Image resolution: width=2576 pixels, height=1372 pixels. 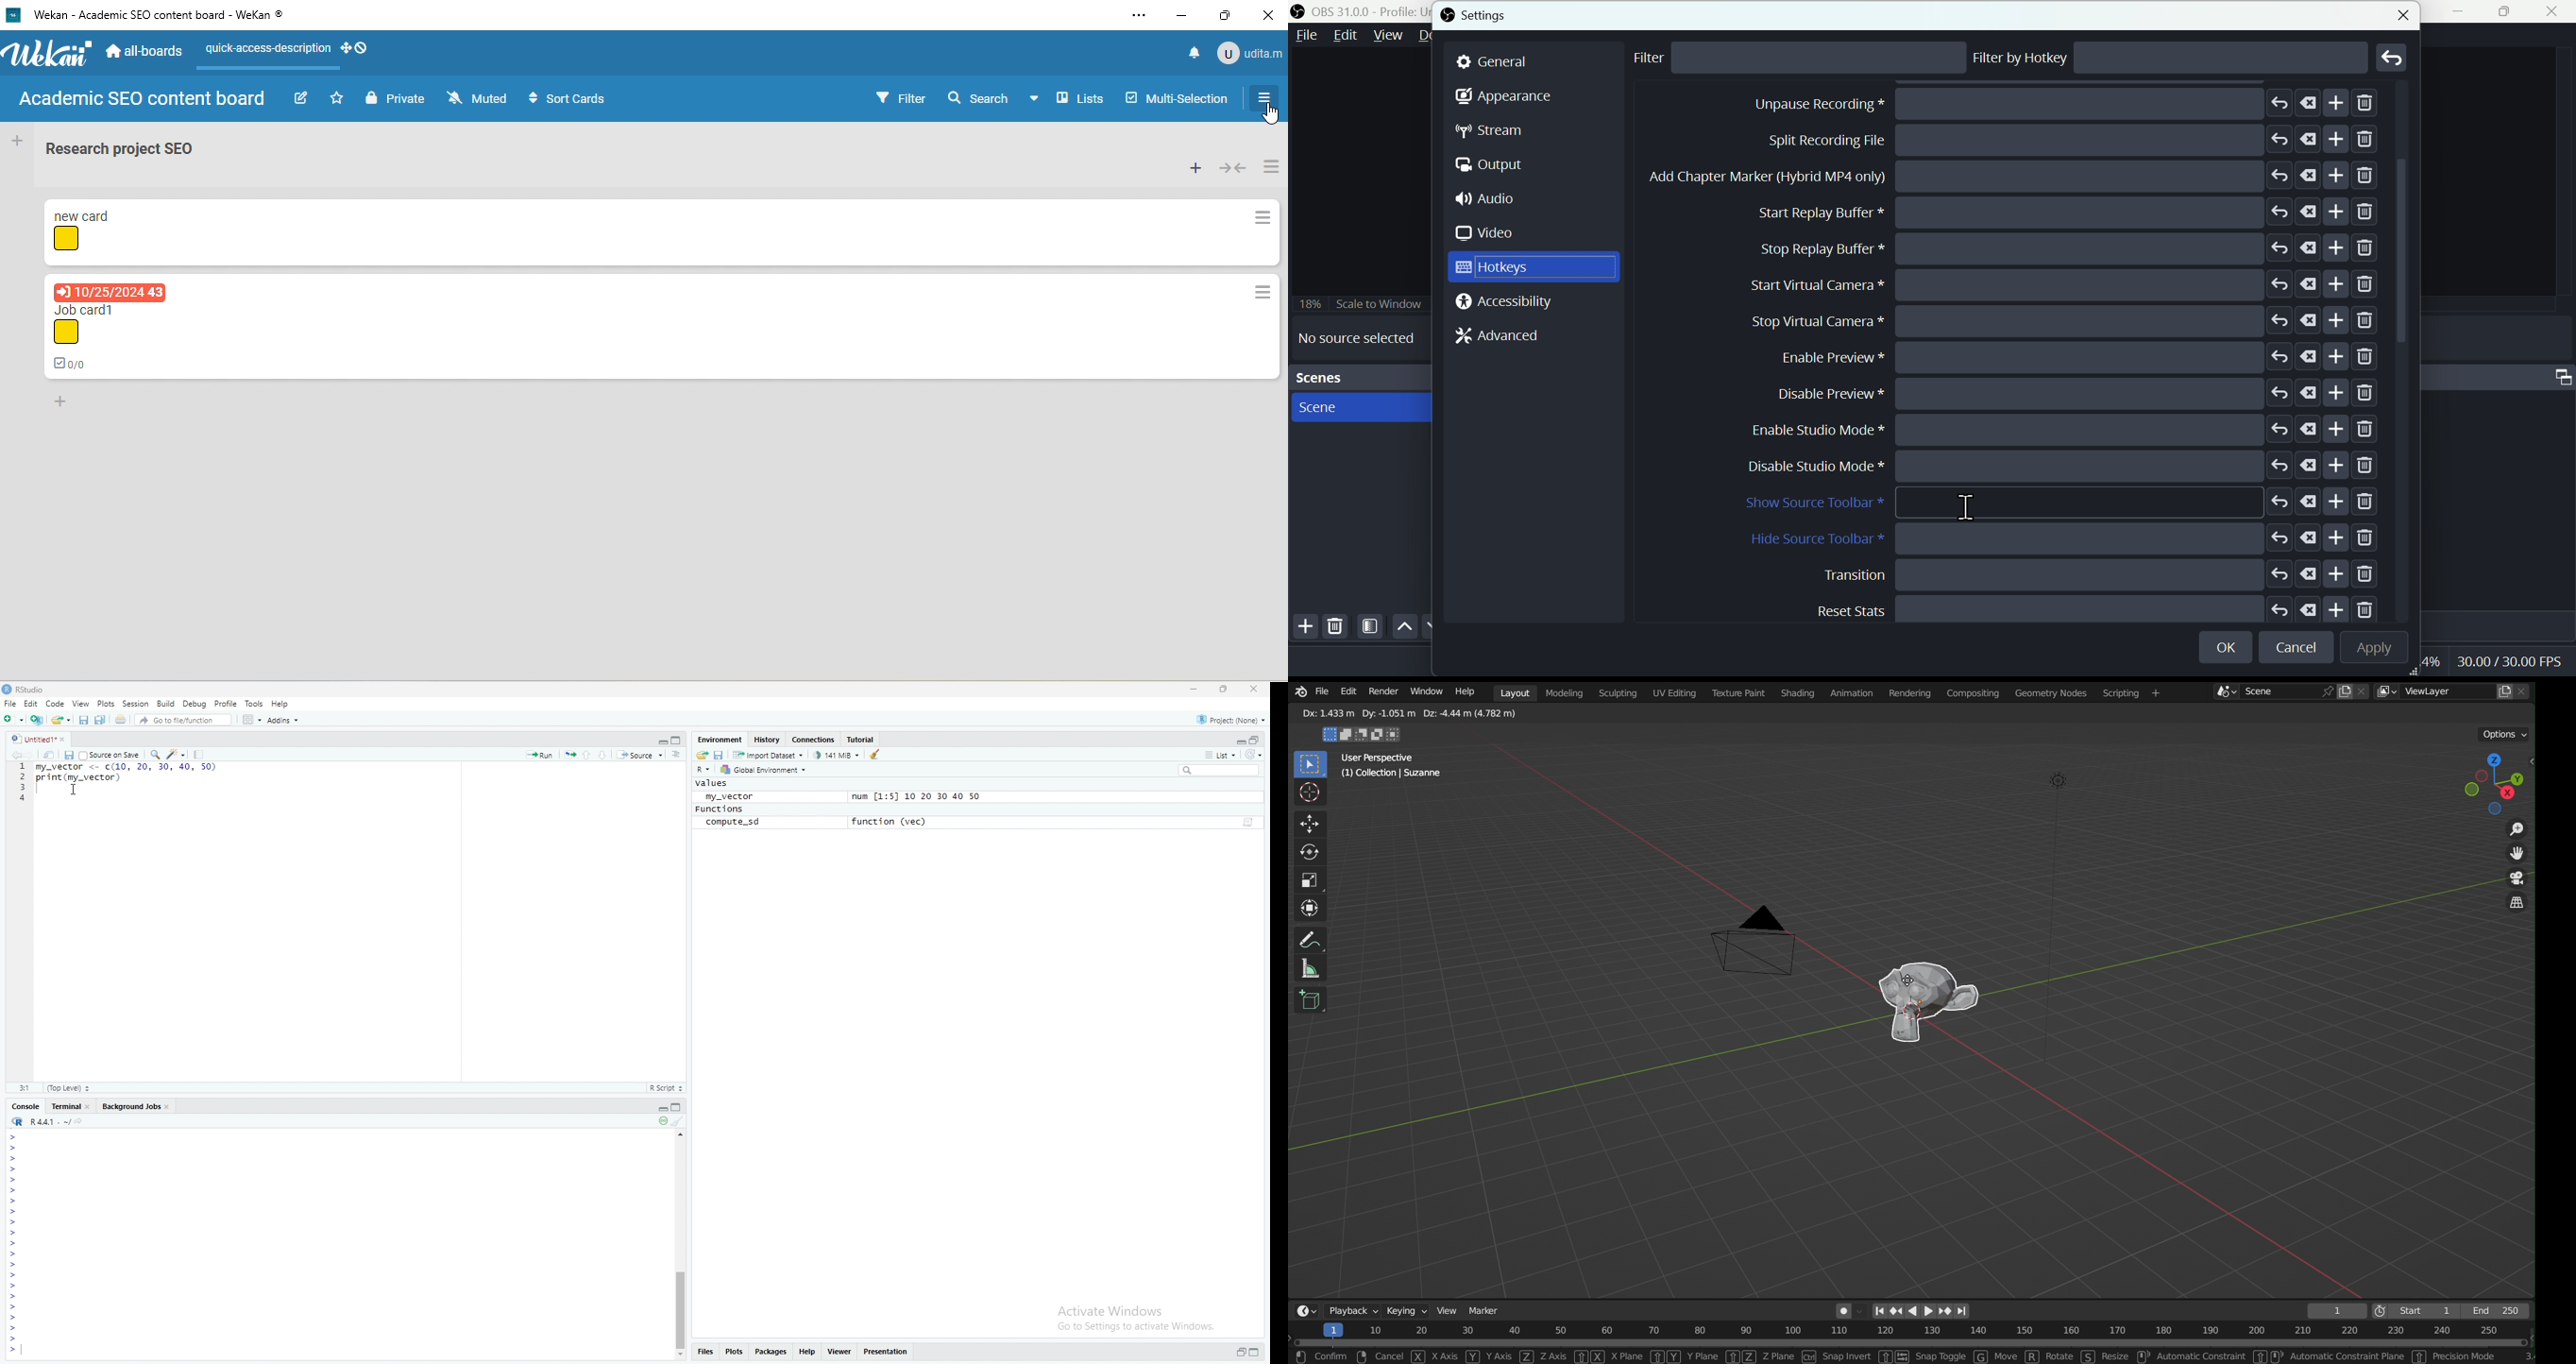 What do you see at coordinates (713, 783) in the screenshot?
I see `Values` at bounding box center [713, 783].